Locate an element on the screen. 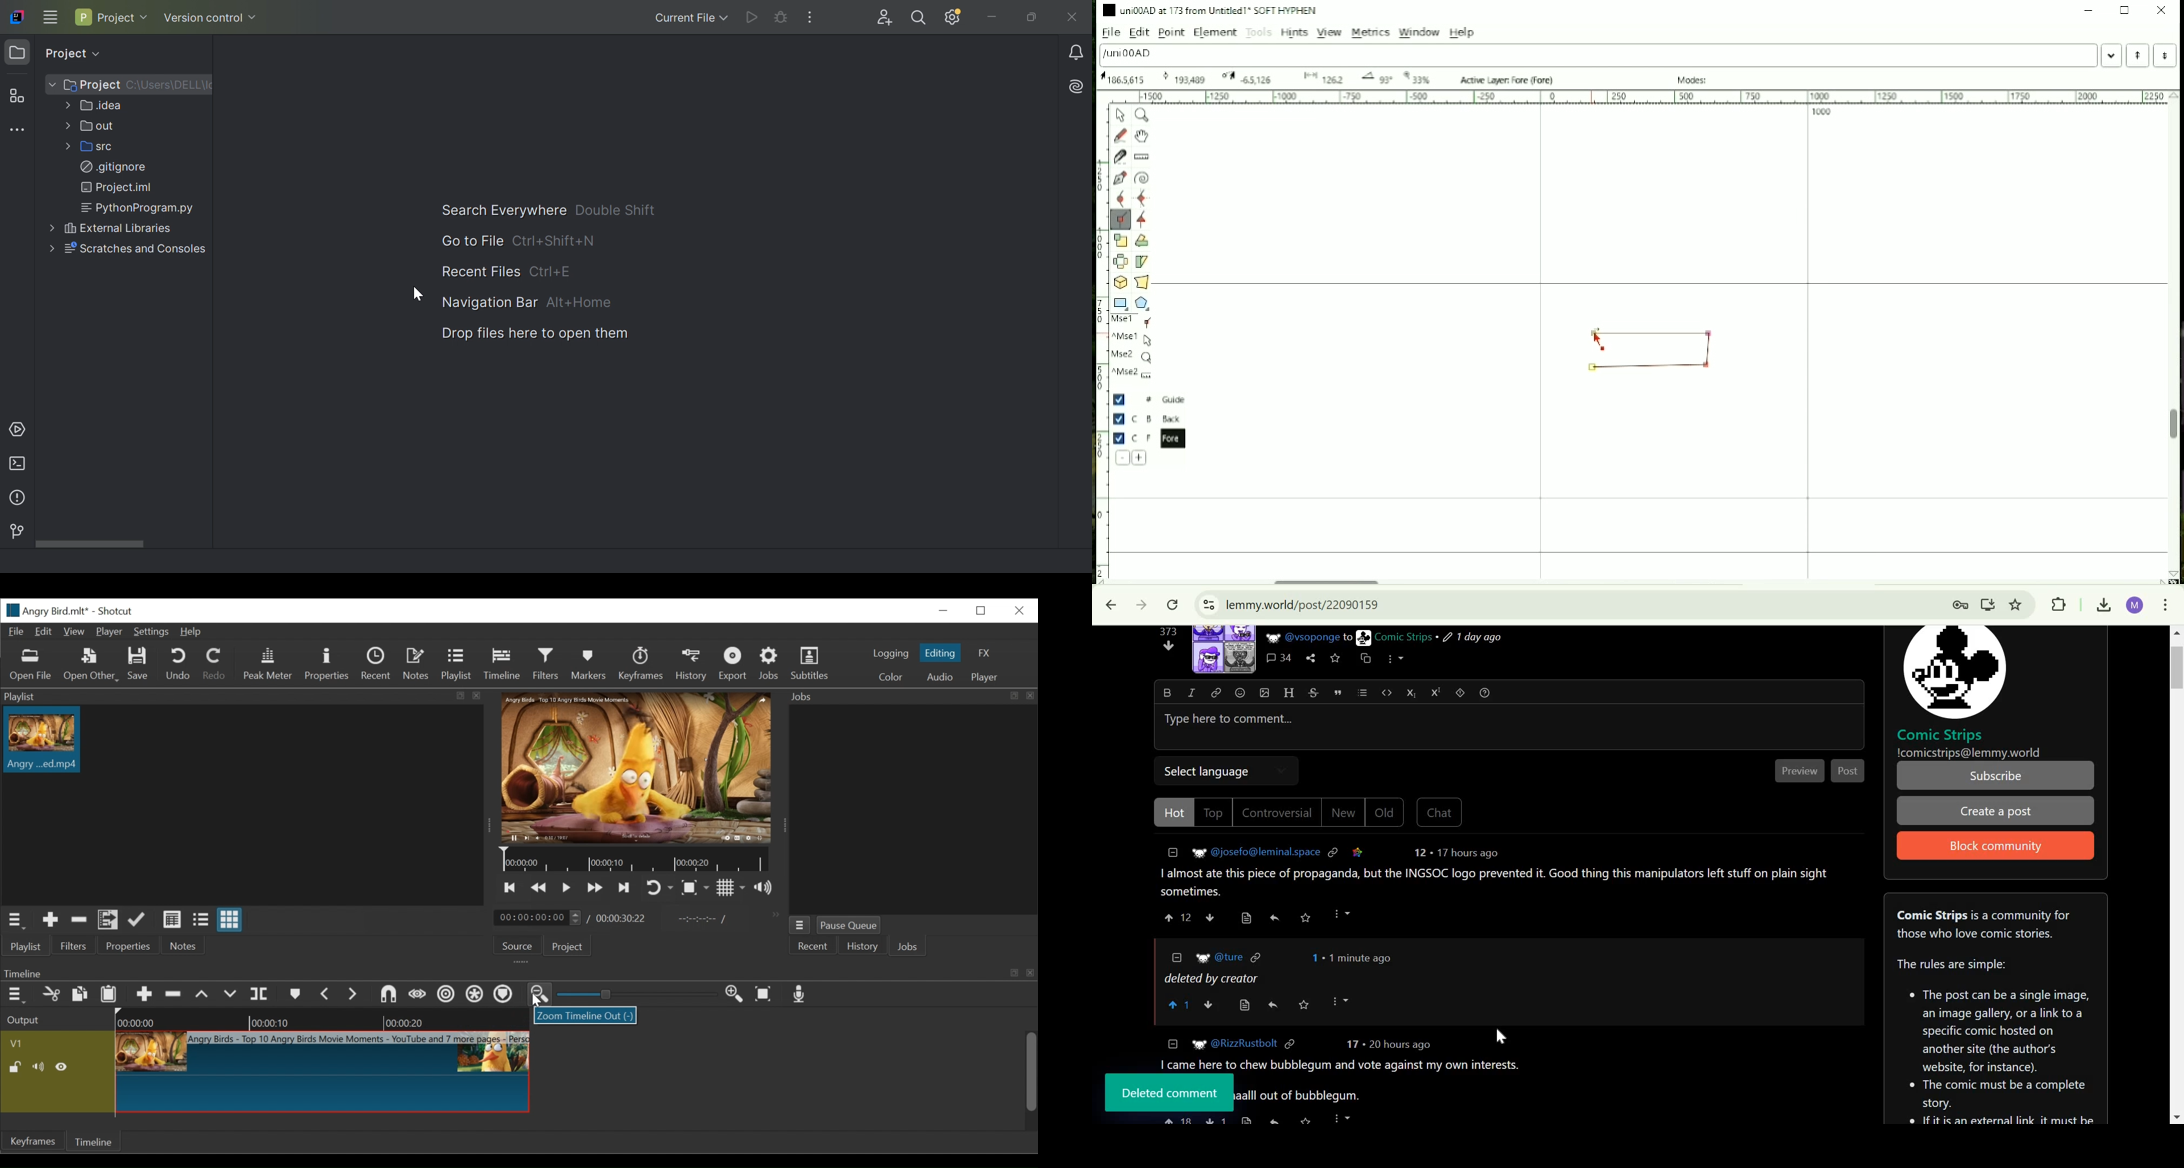 The image size is (2184, 1176). View is located at coordinates (1328, 32).